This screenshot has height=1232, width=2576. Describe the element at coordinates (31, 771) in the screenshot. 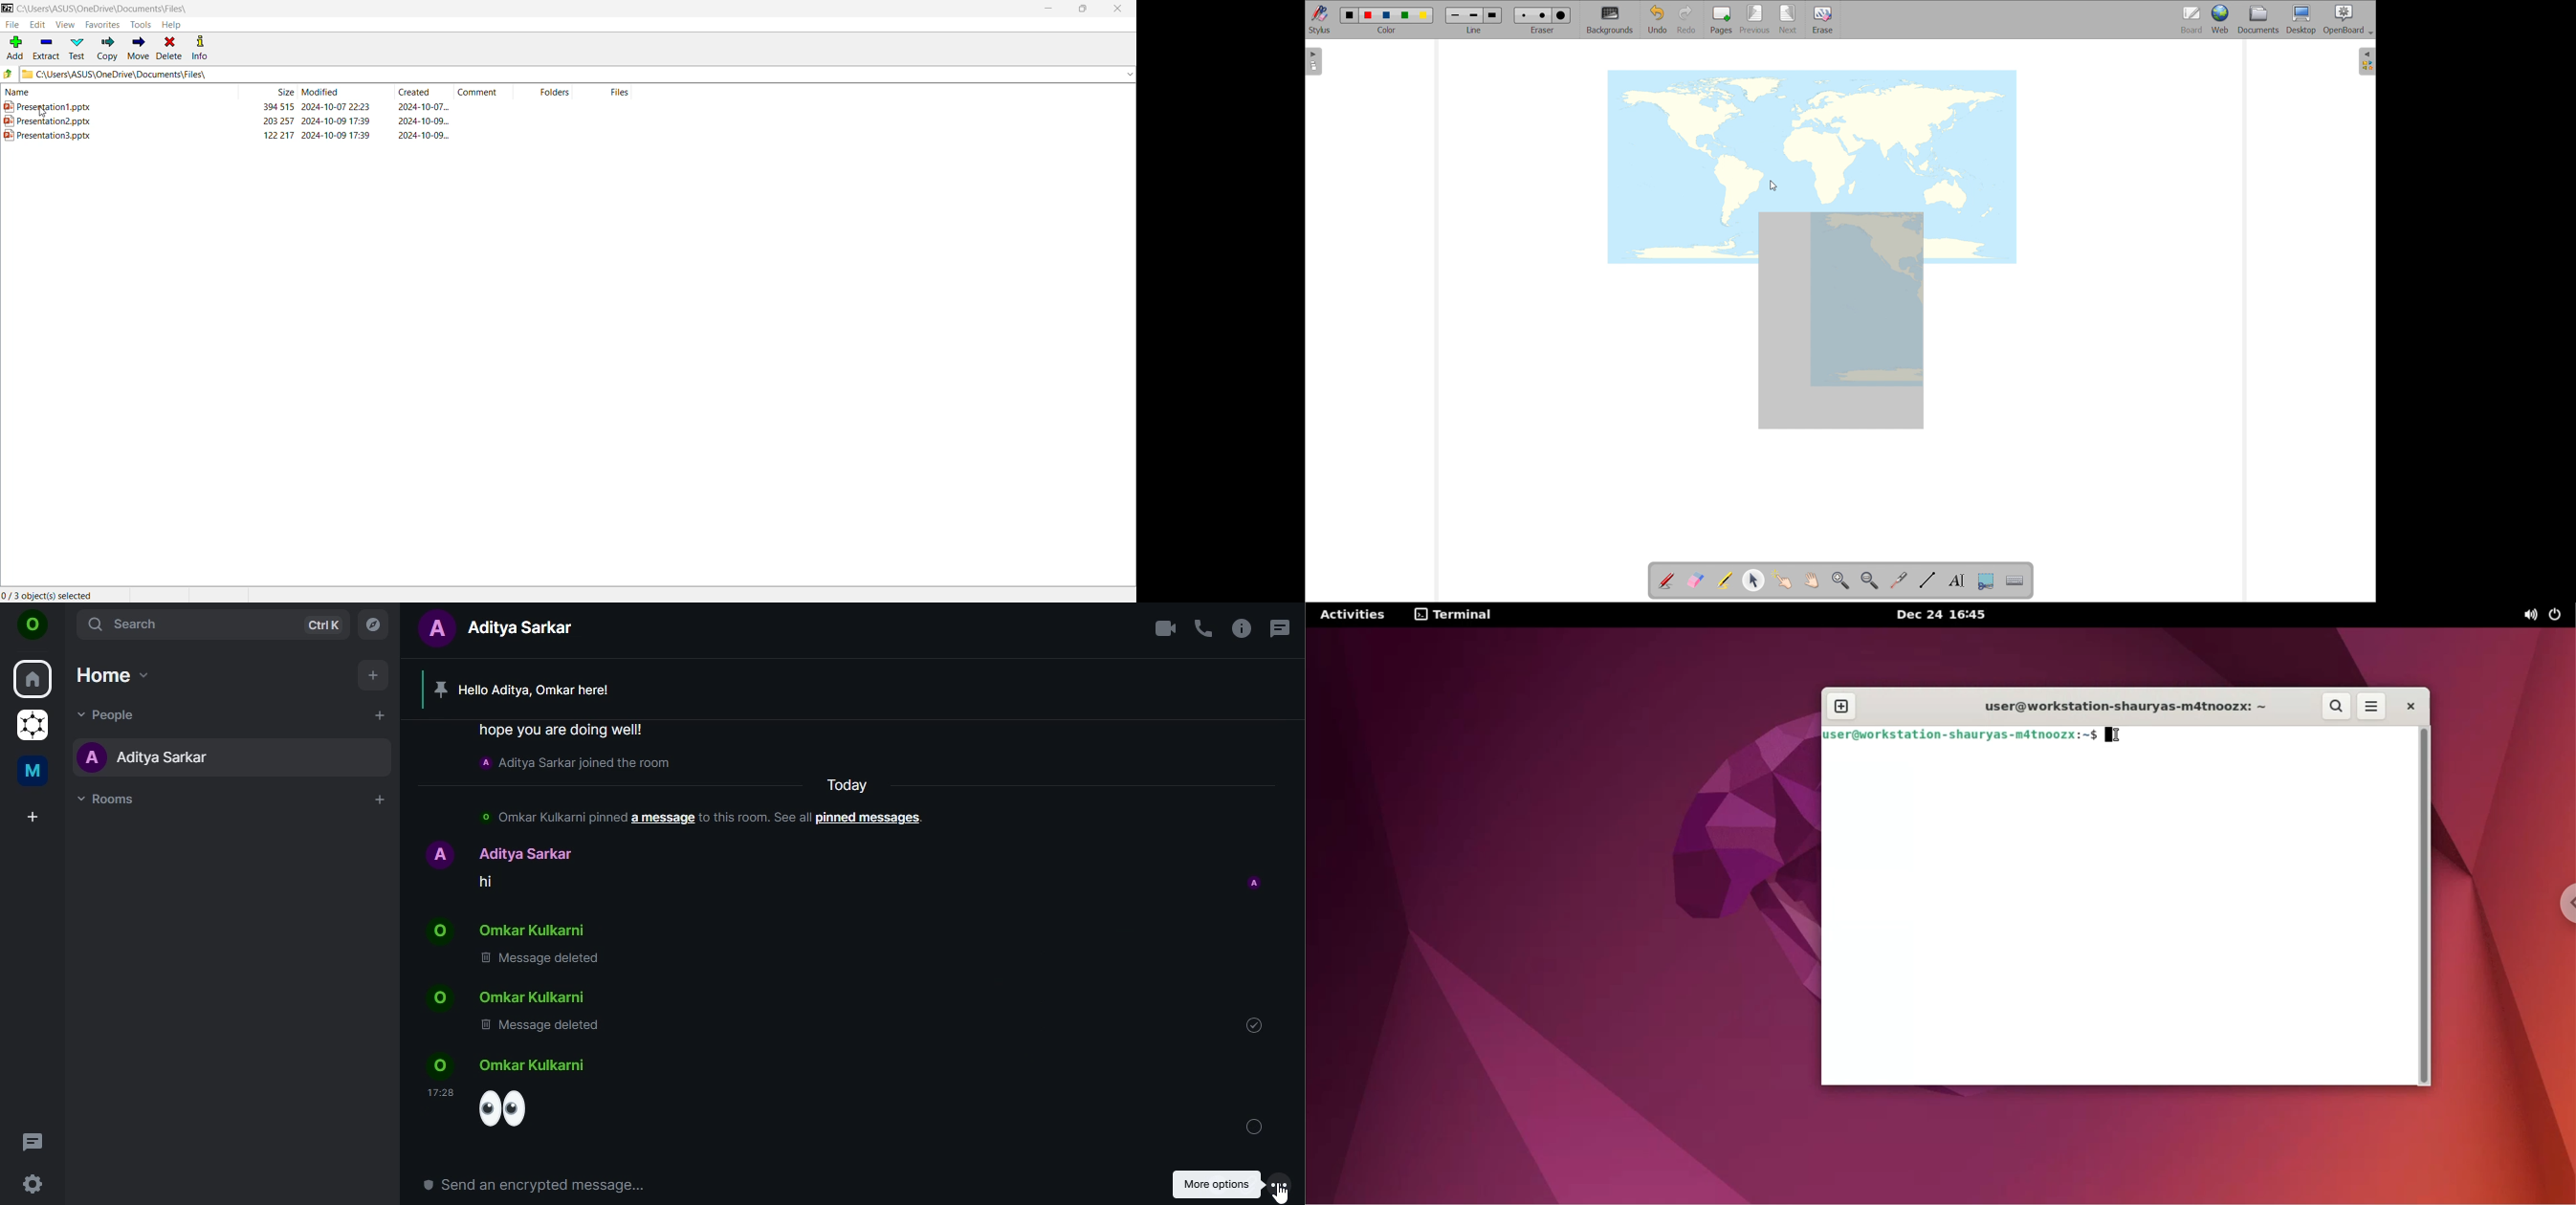

I see `me` at that location.